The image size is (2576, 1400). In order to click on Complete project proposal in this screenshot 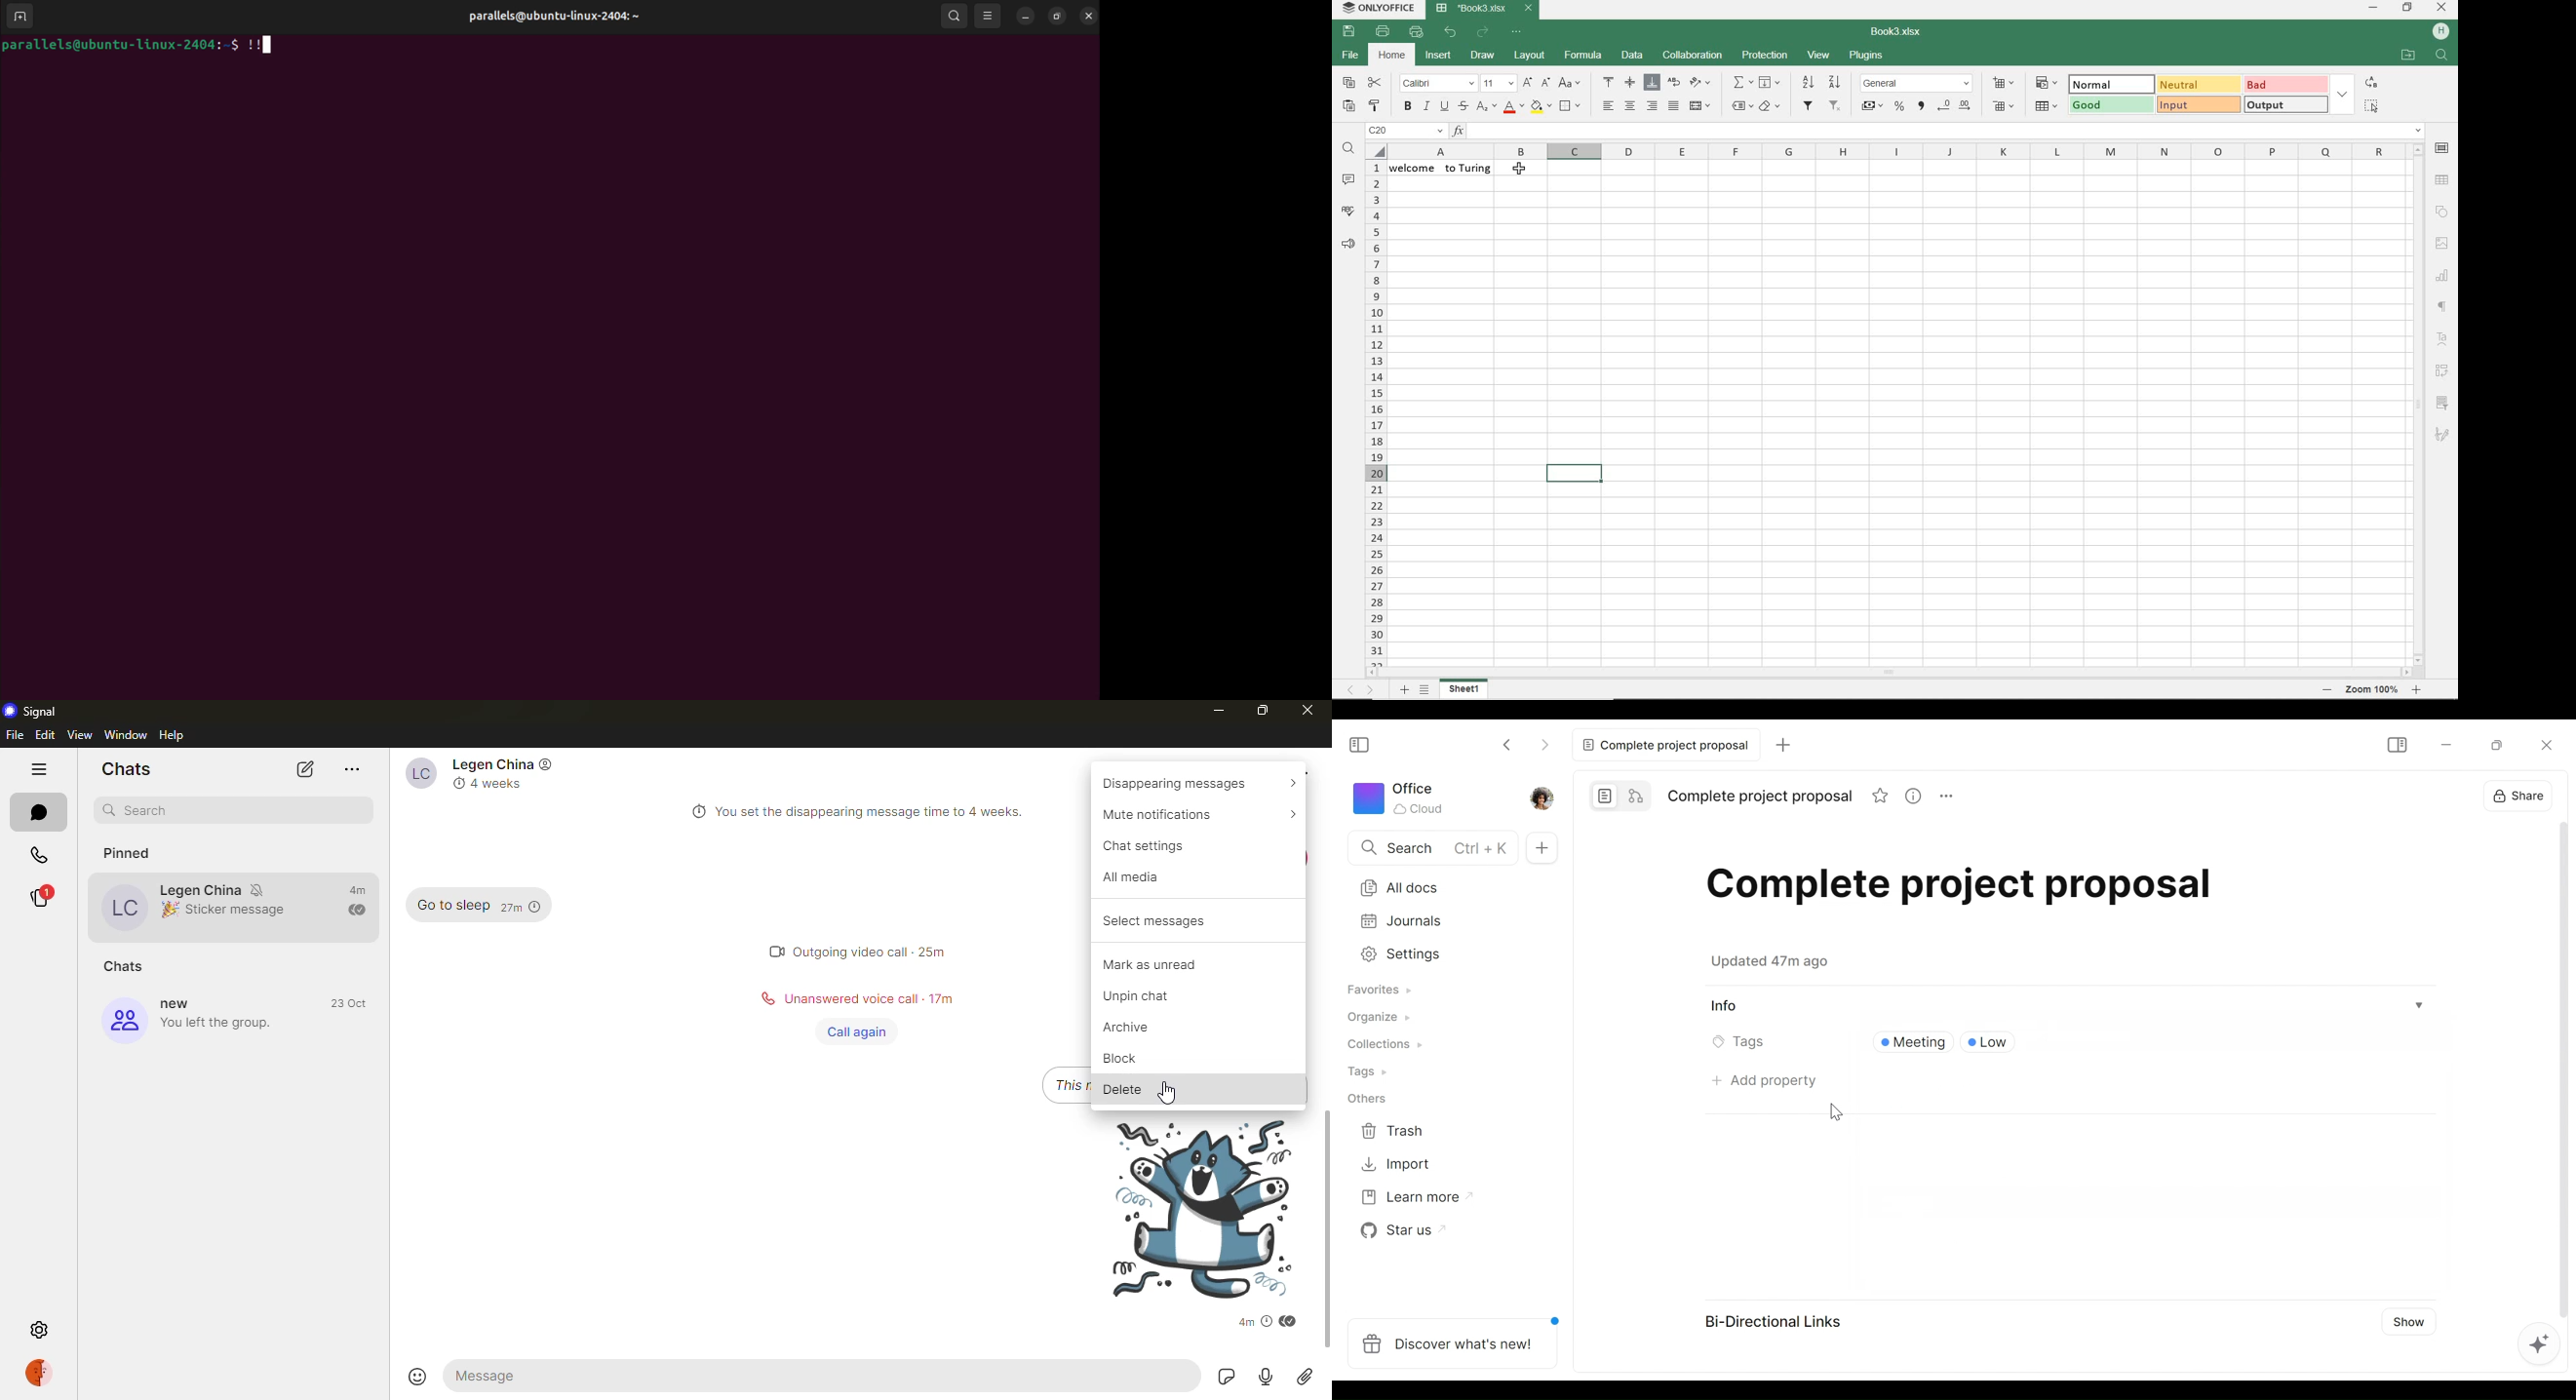, I will do `click(1663, 745)`.